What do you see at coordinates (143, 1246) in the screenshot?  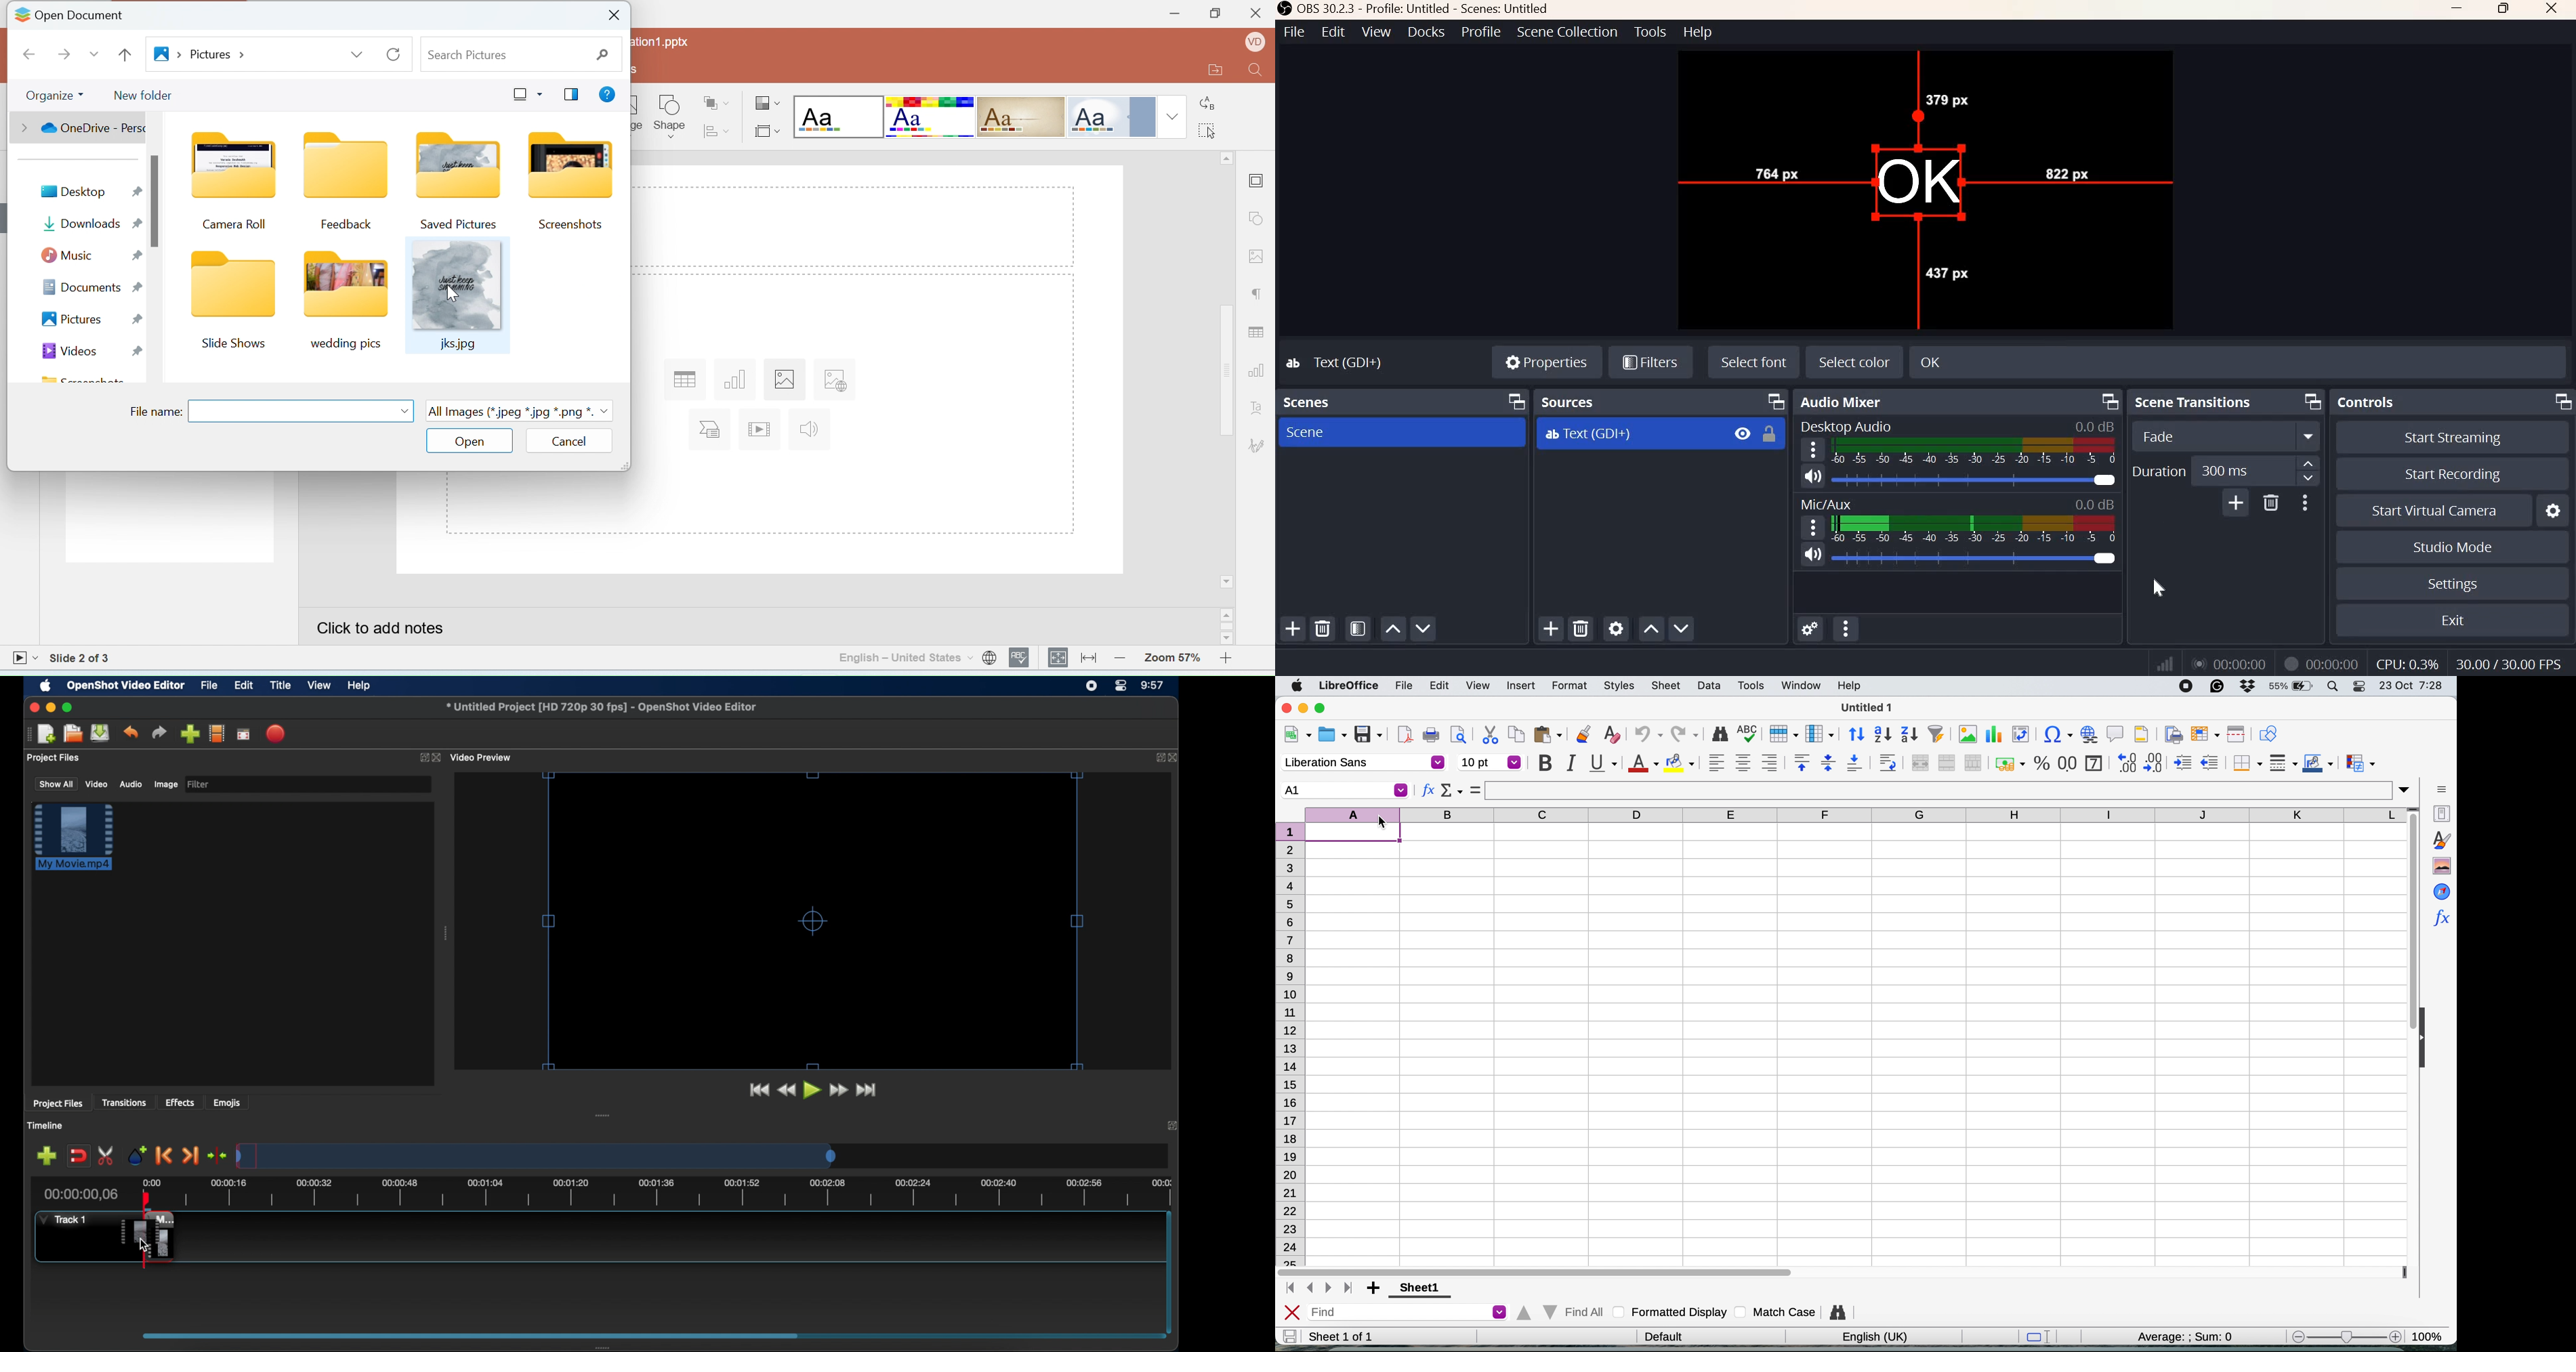 I see `cursor` at bounding box center [143, 1246].